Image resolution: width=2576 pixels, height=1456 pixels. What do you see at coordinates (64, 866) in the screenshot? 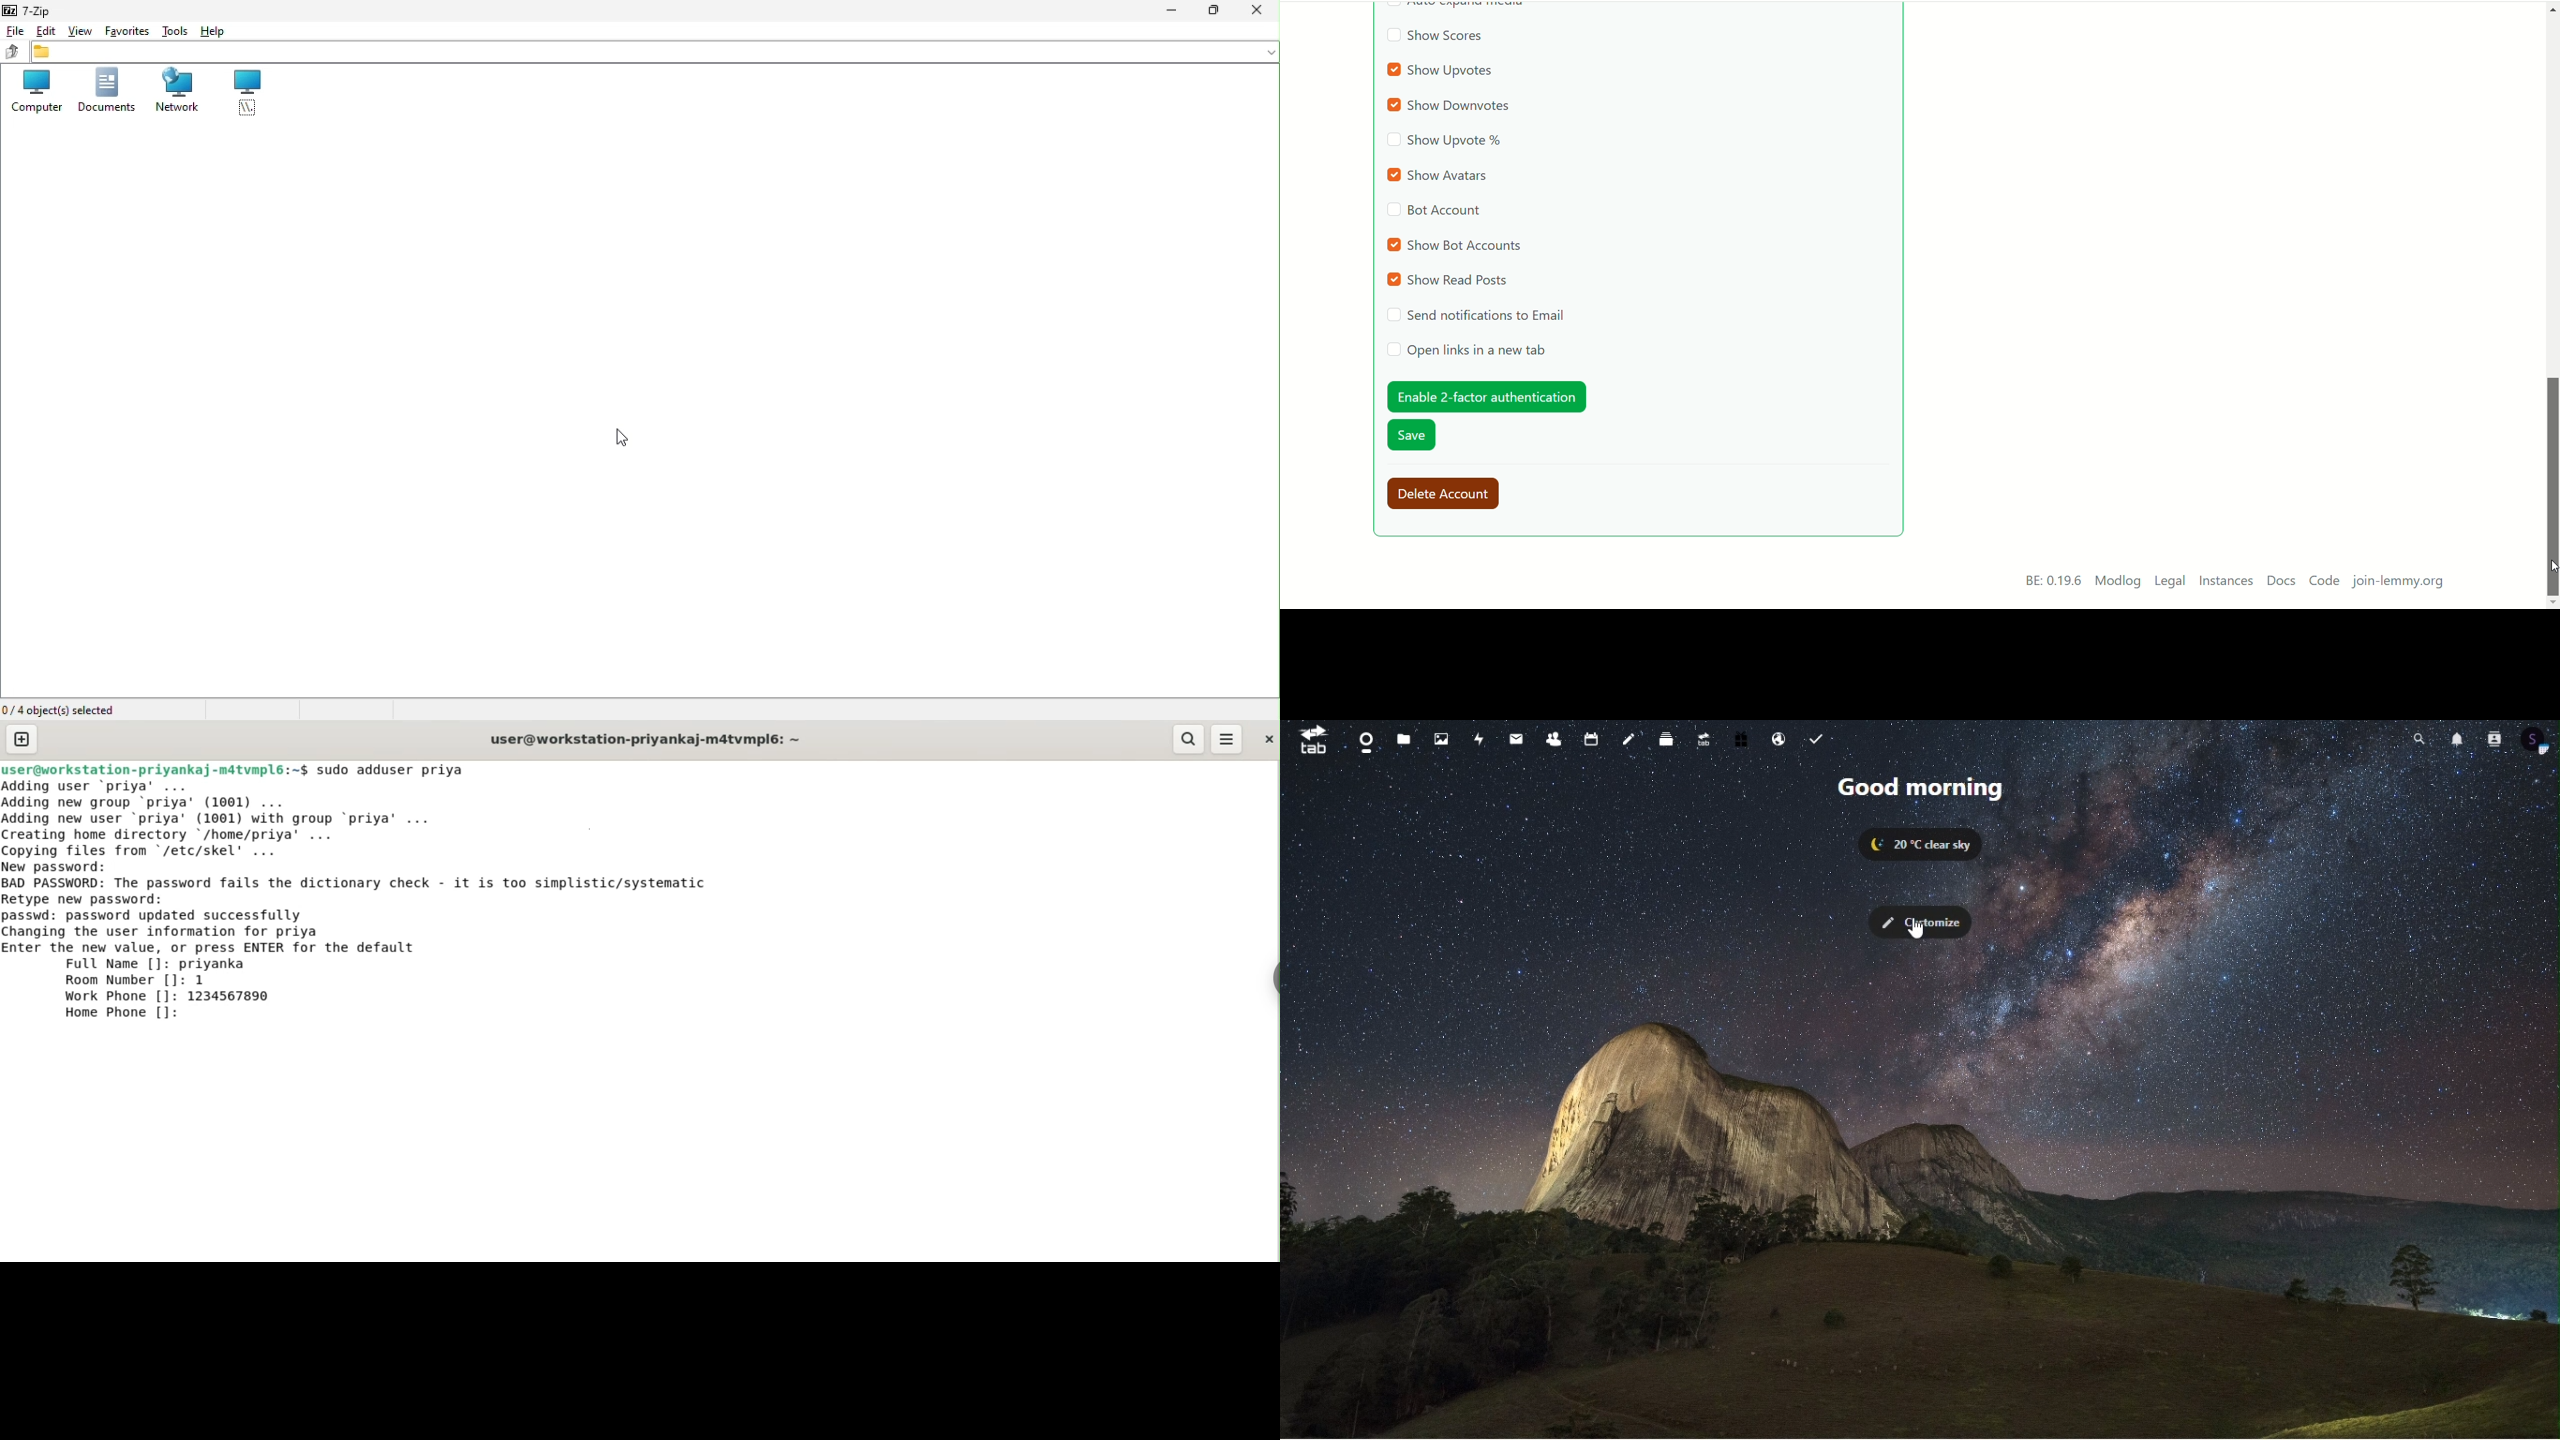
I see `new password` at bounding box center [64, 866].